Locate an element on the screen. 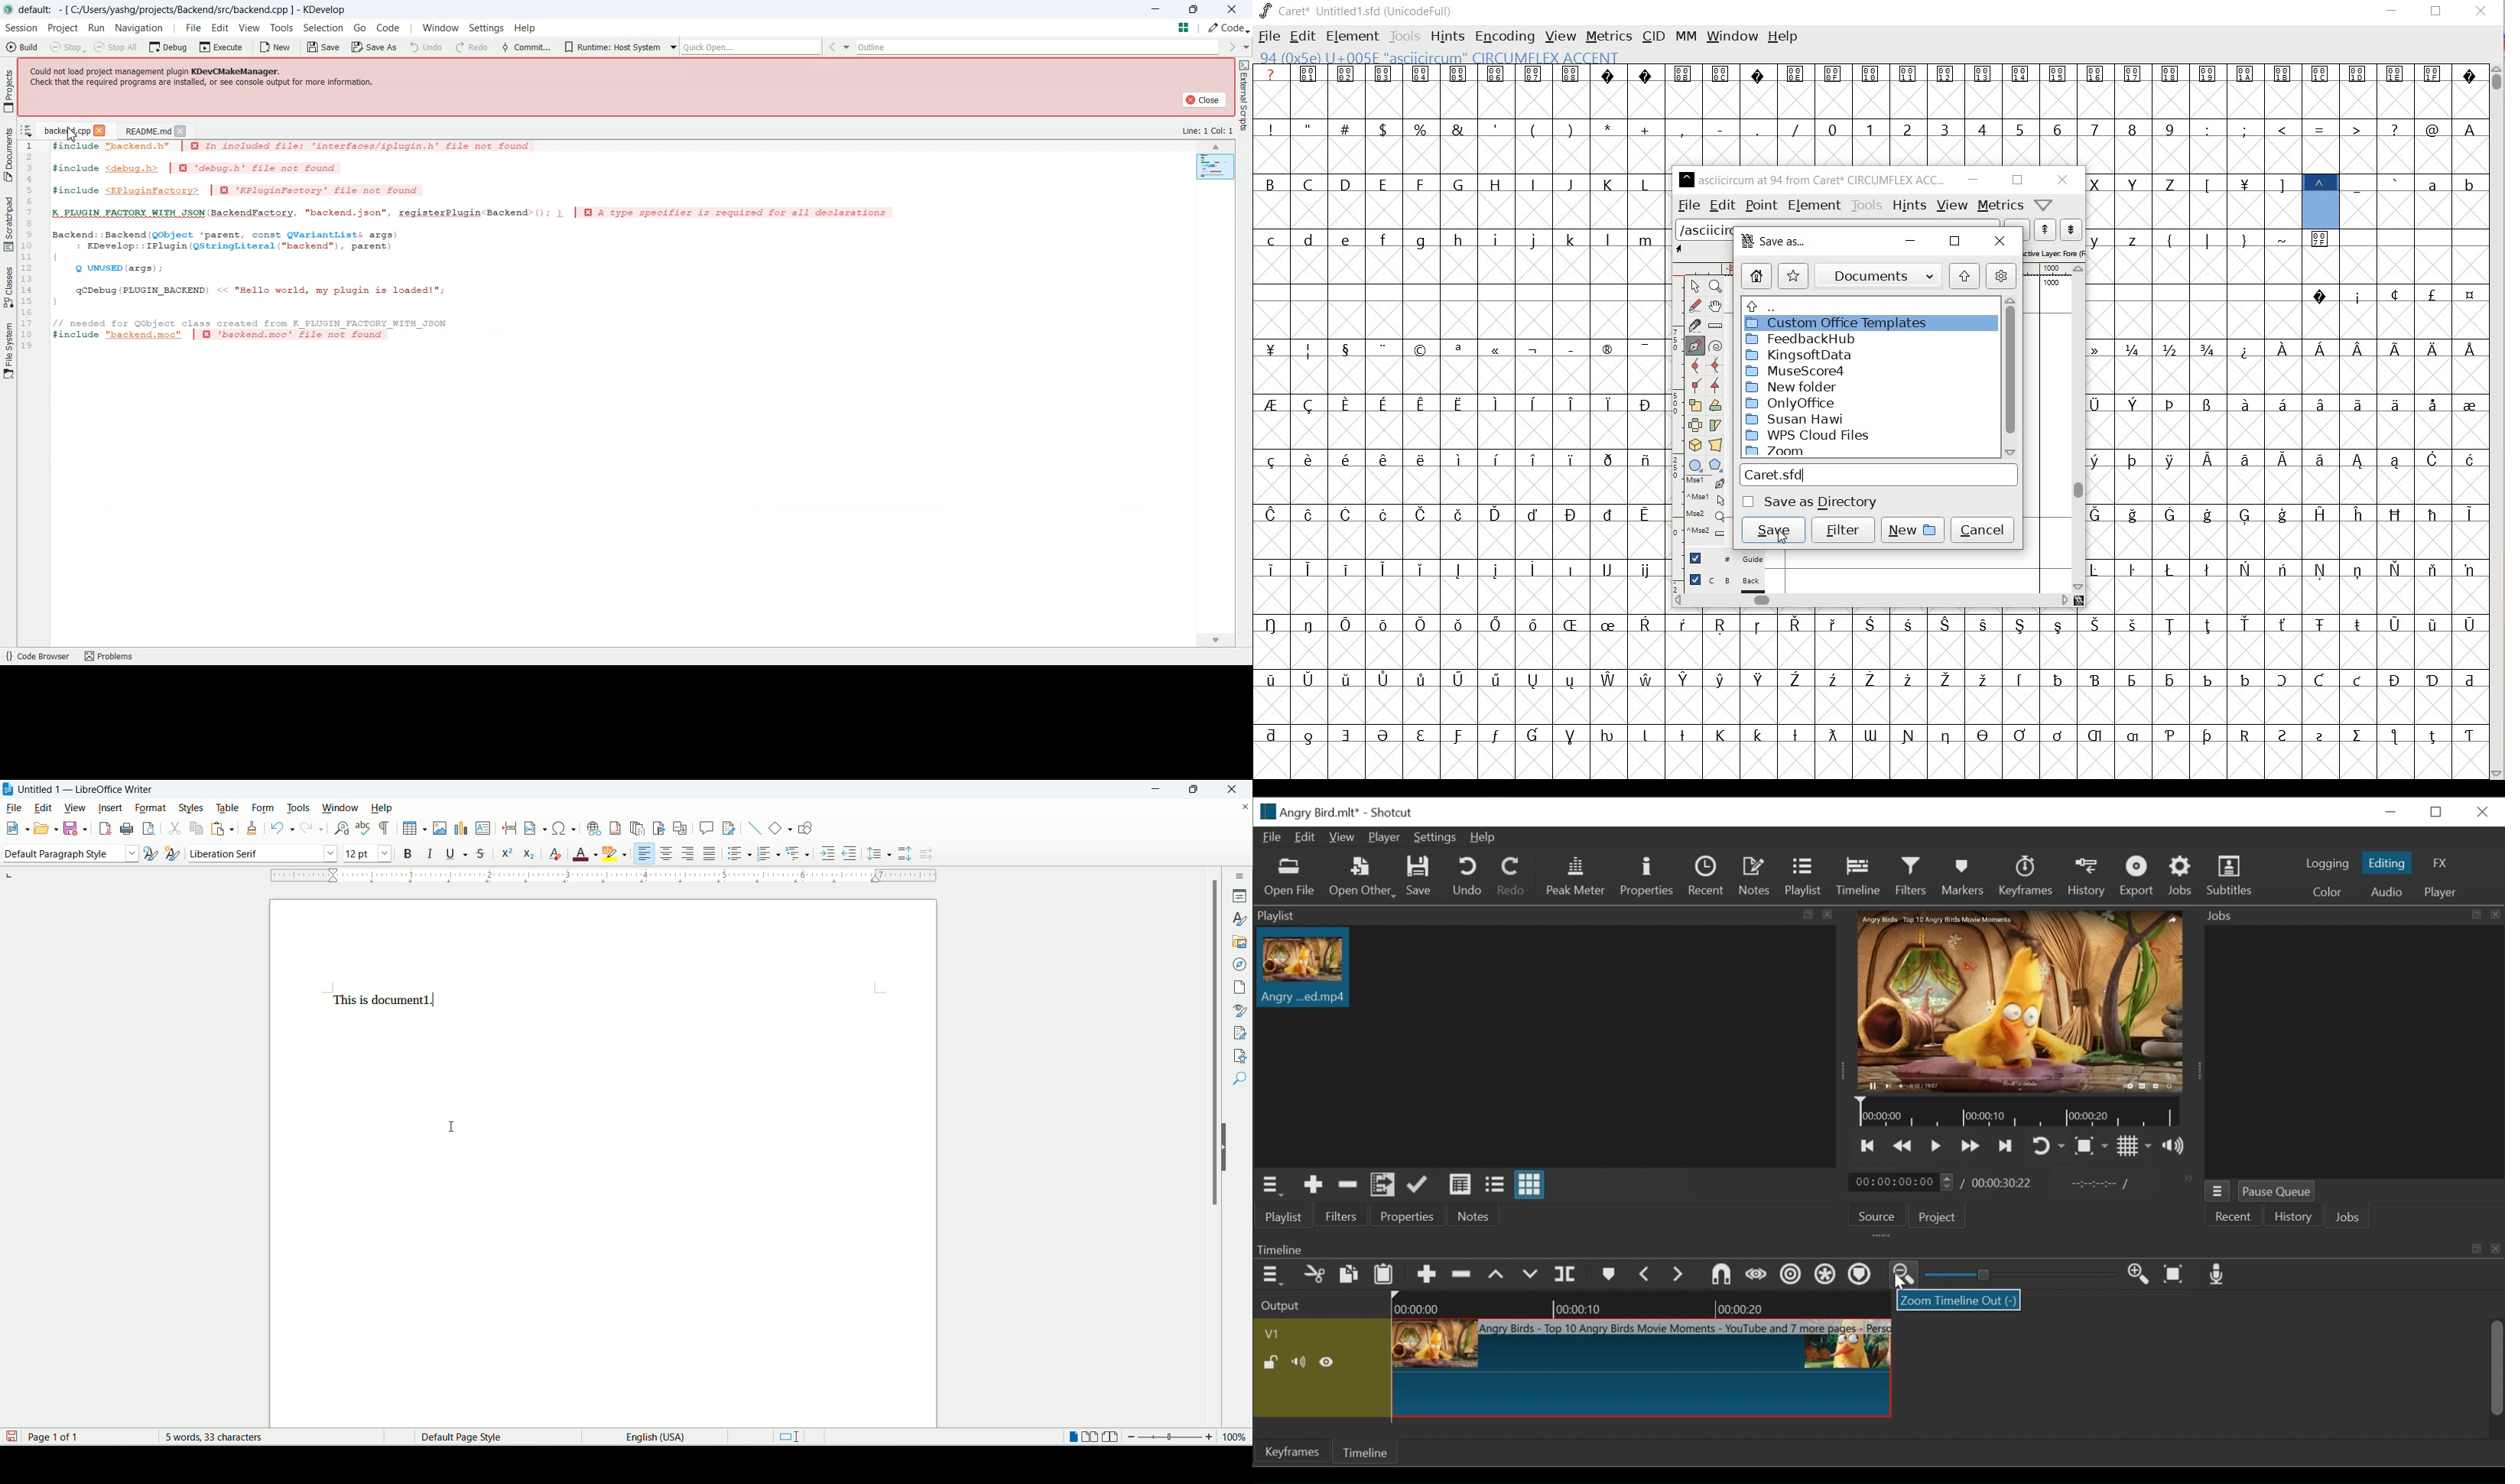 The image size is (2520, 1484). superscript is located at coordinates (507, 854).